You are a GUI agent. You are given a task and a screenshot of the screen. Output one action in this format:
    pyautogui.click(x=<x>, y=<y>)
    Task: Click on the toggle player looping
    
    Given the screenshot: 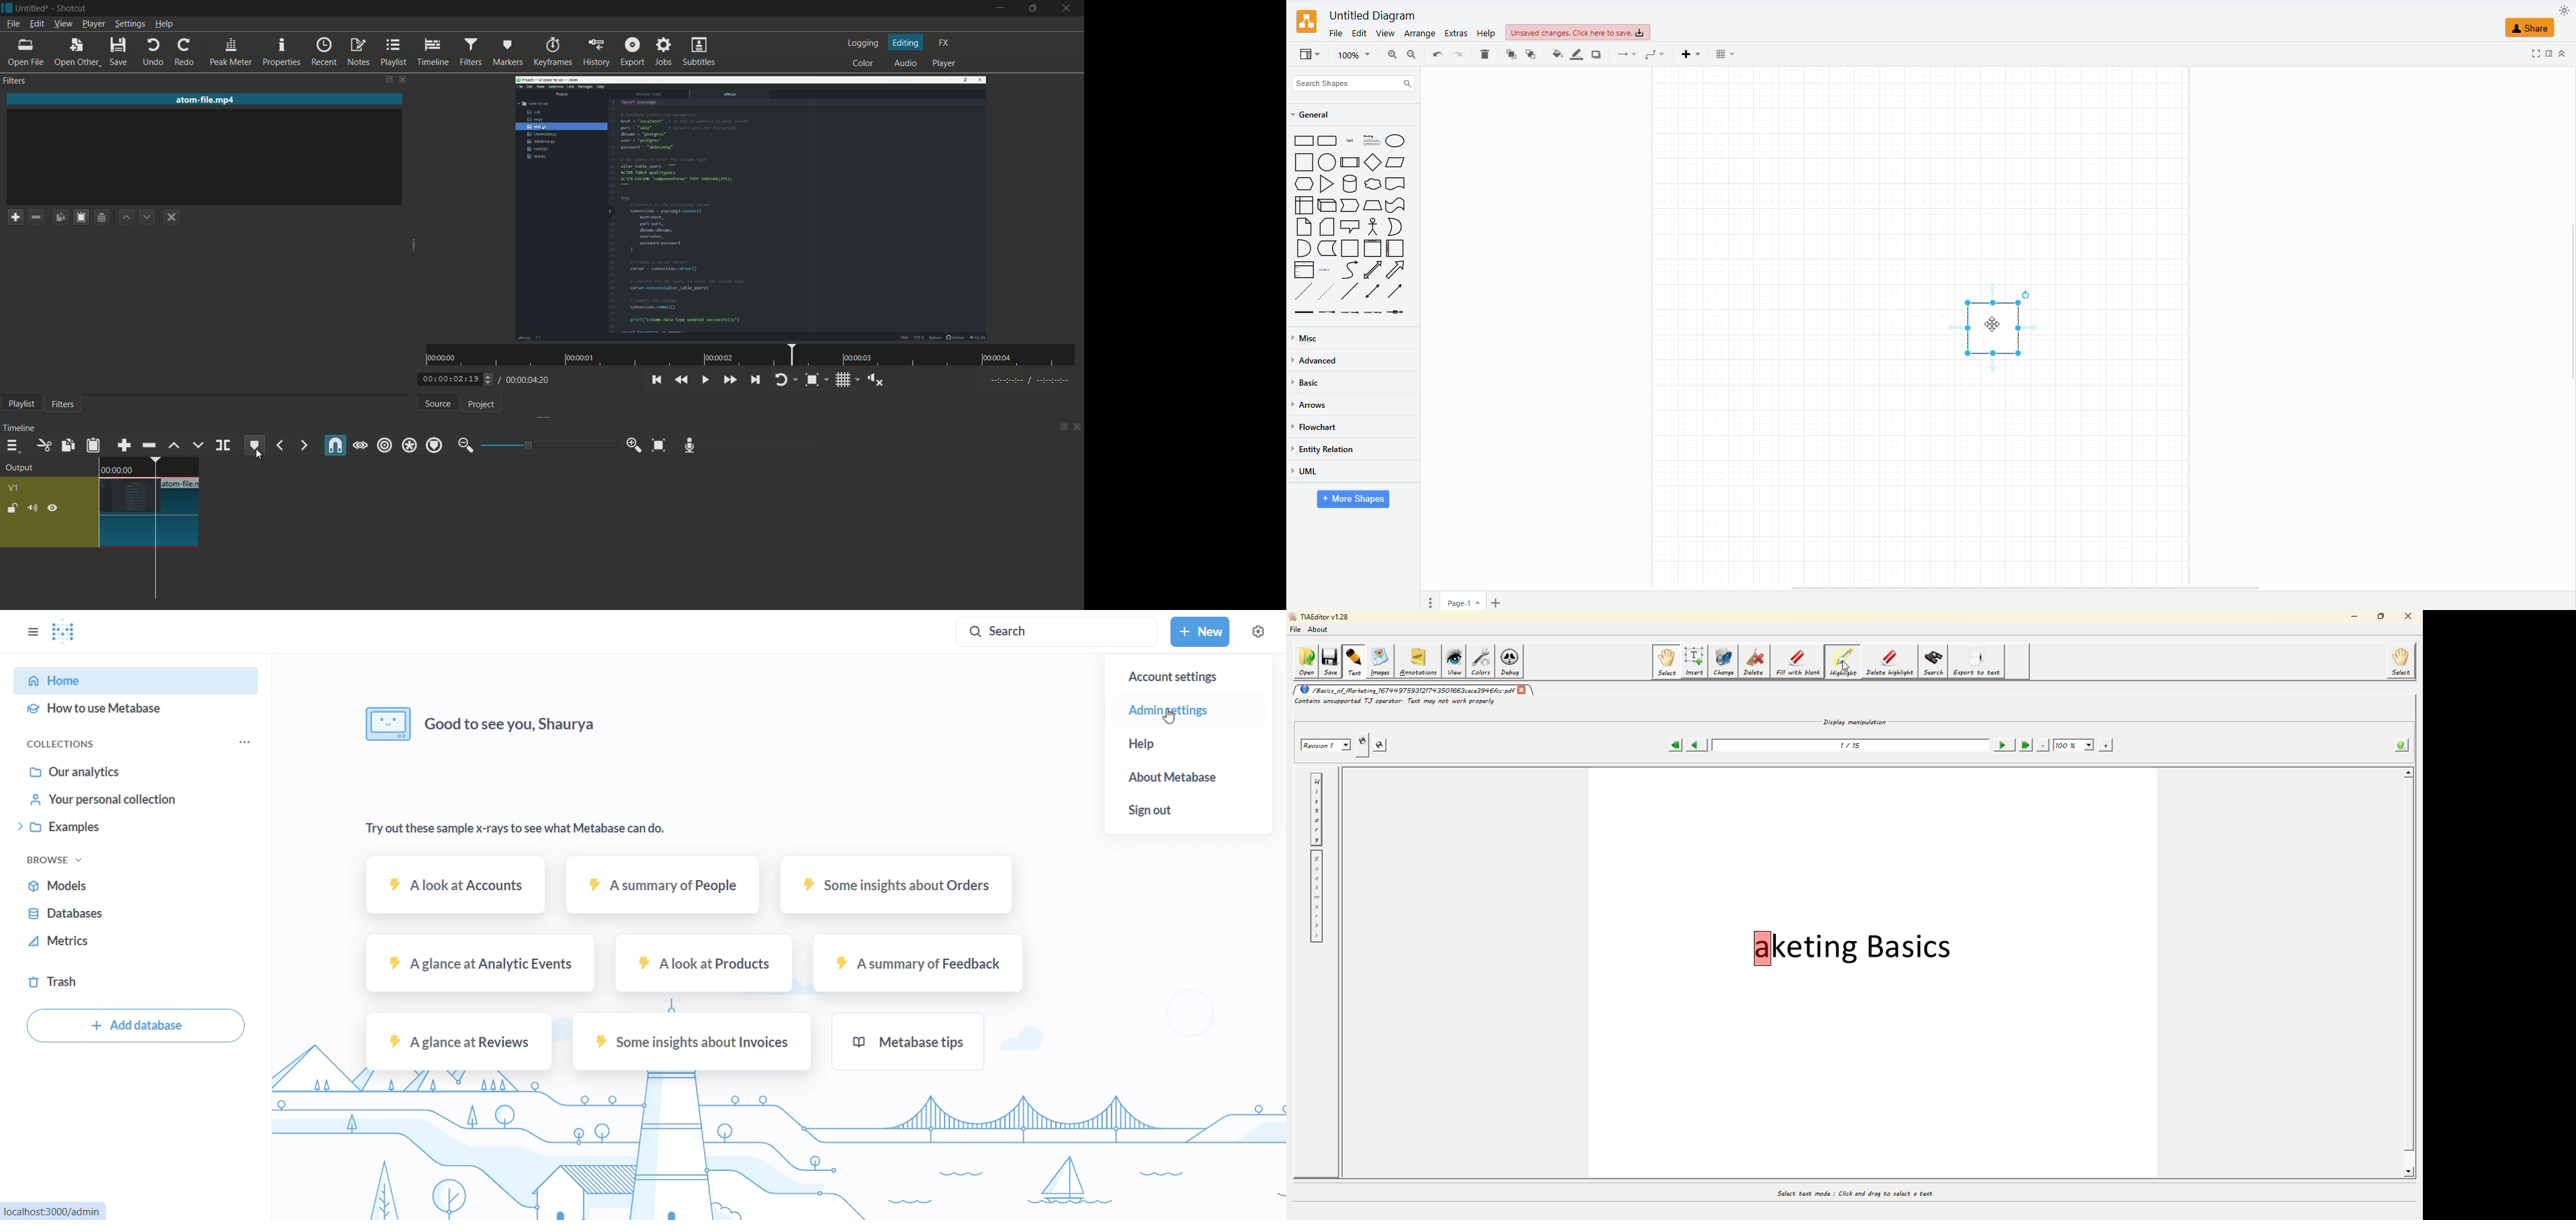 What is the action you would take?
    pyautogui.click(x=782, y=380)
    